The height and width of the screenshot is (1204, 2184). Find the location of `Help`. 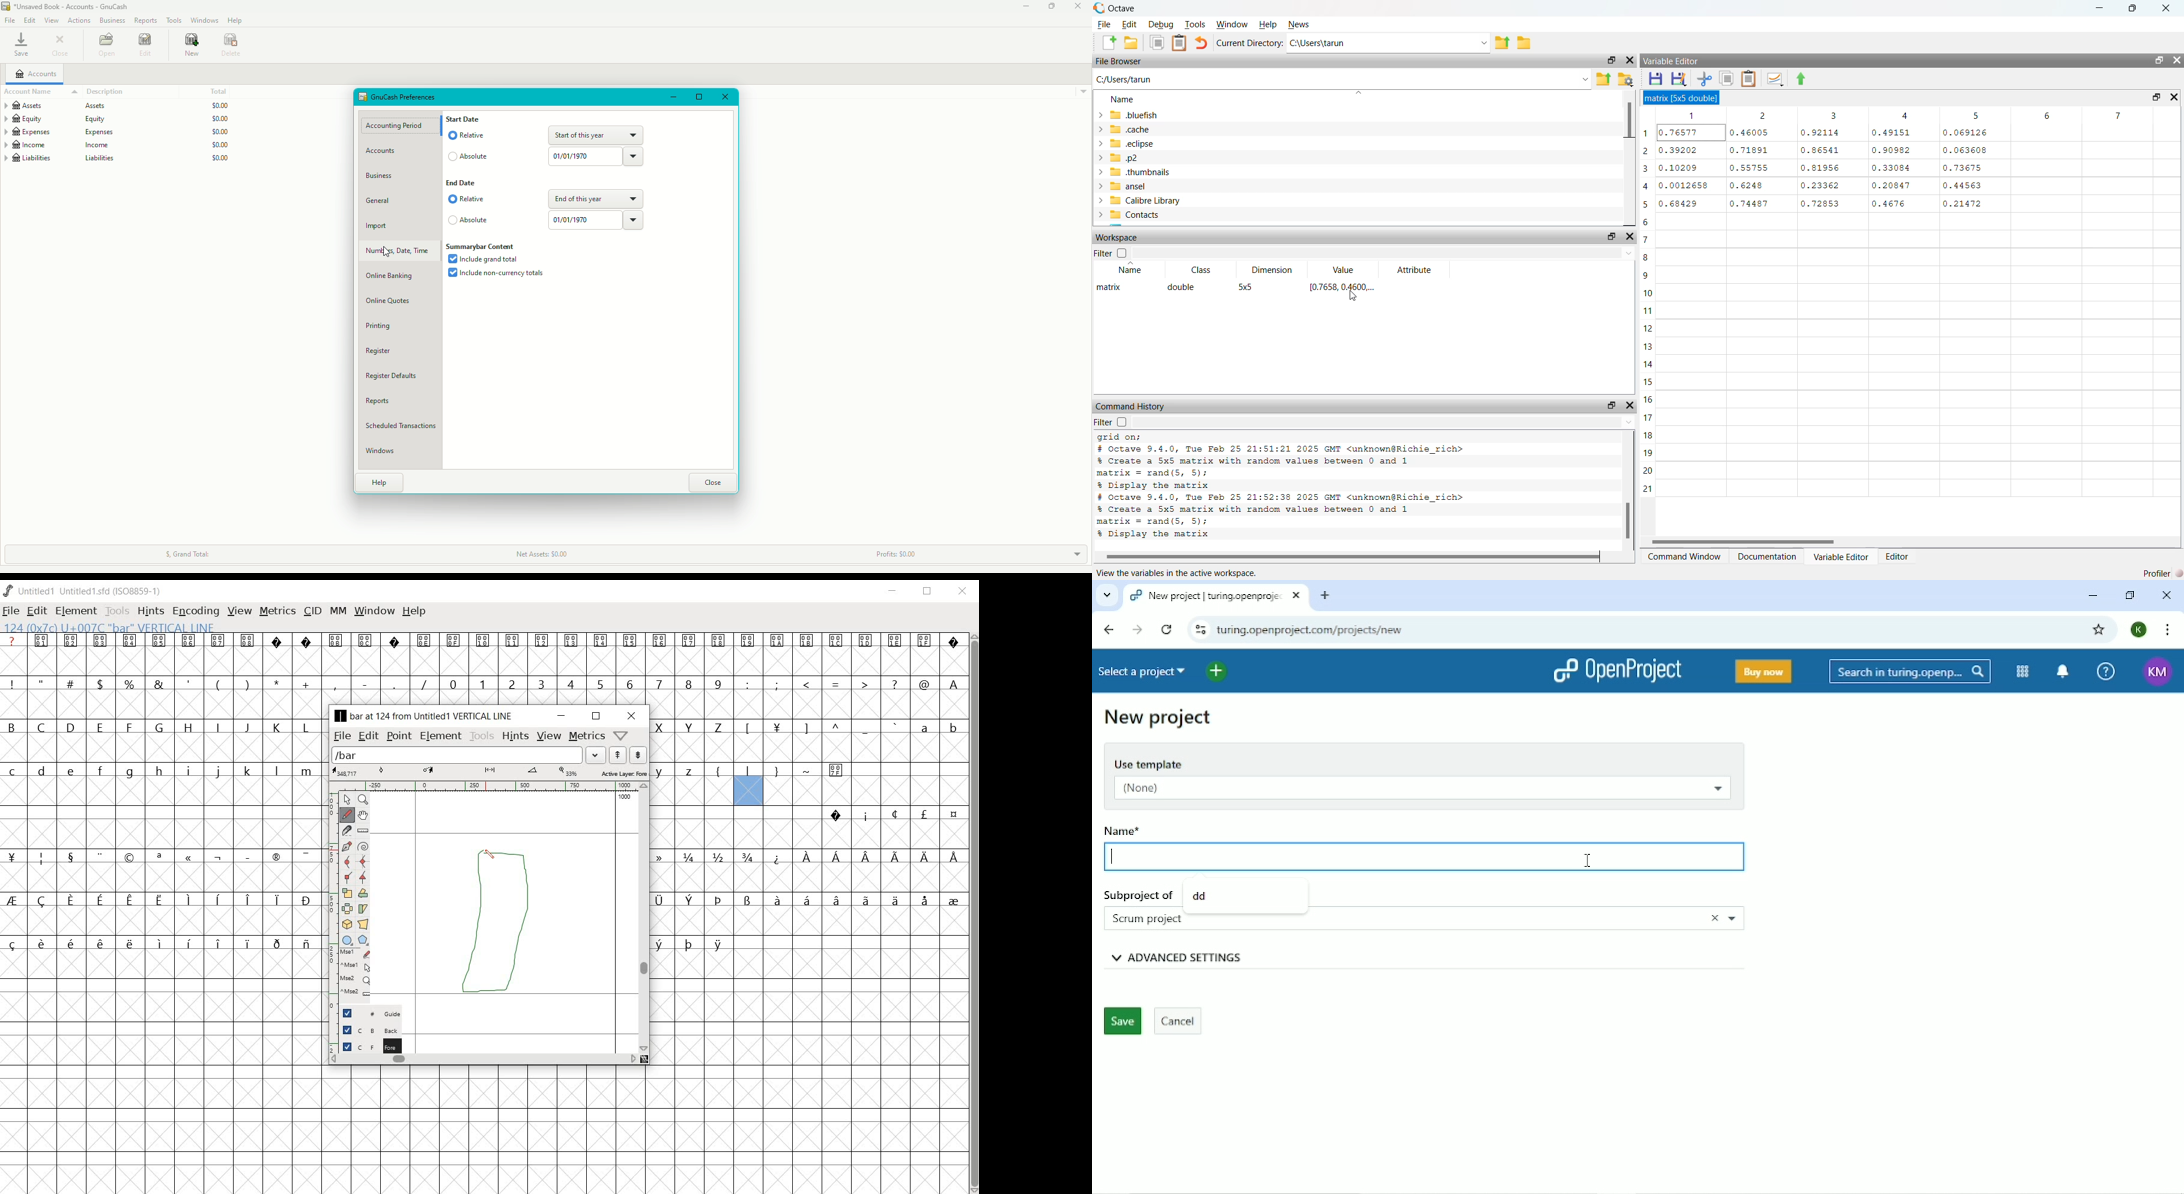

Help is located at coordinates (236, 20).